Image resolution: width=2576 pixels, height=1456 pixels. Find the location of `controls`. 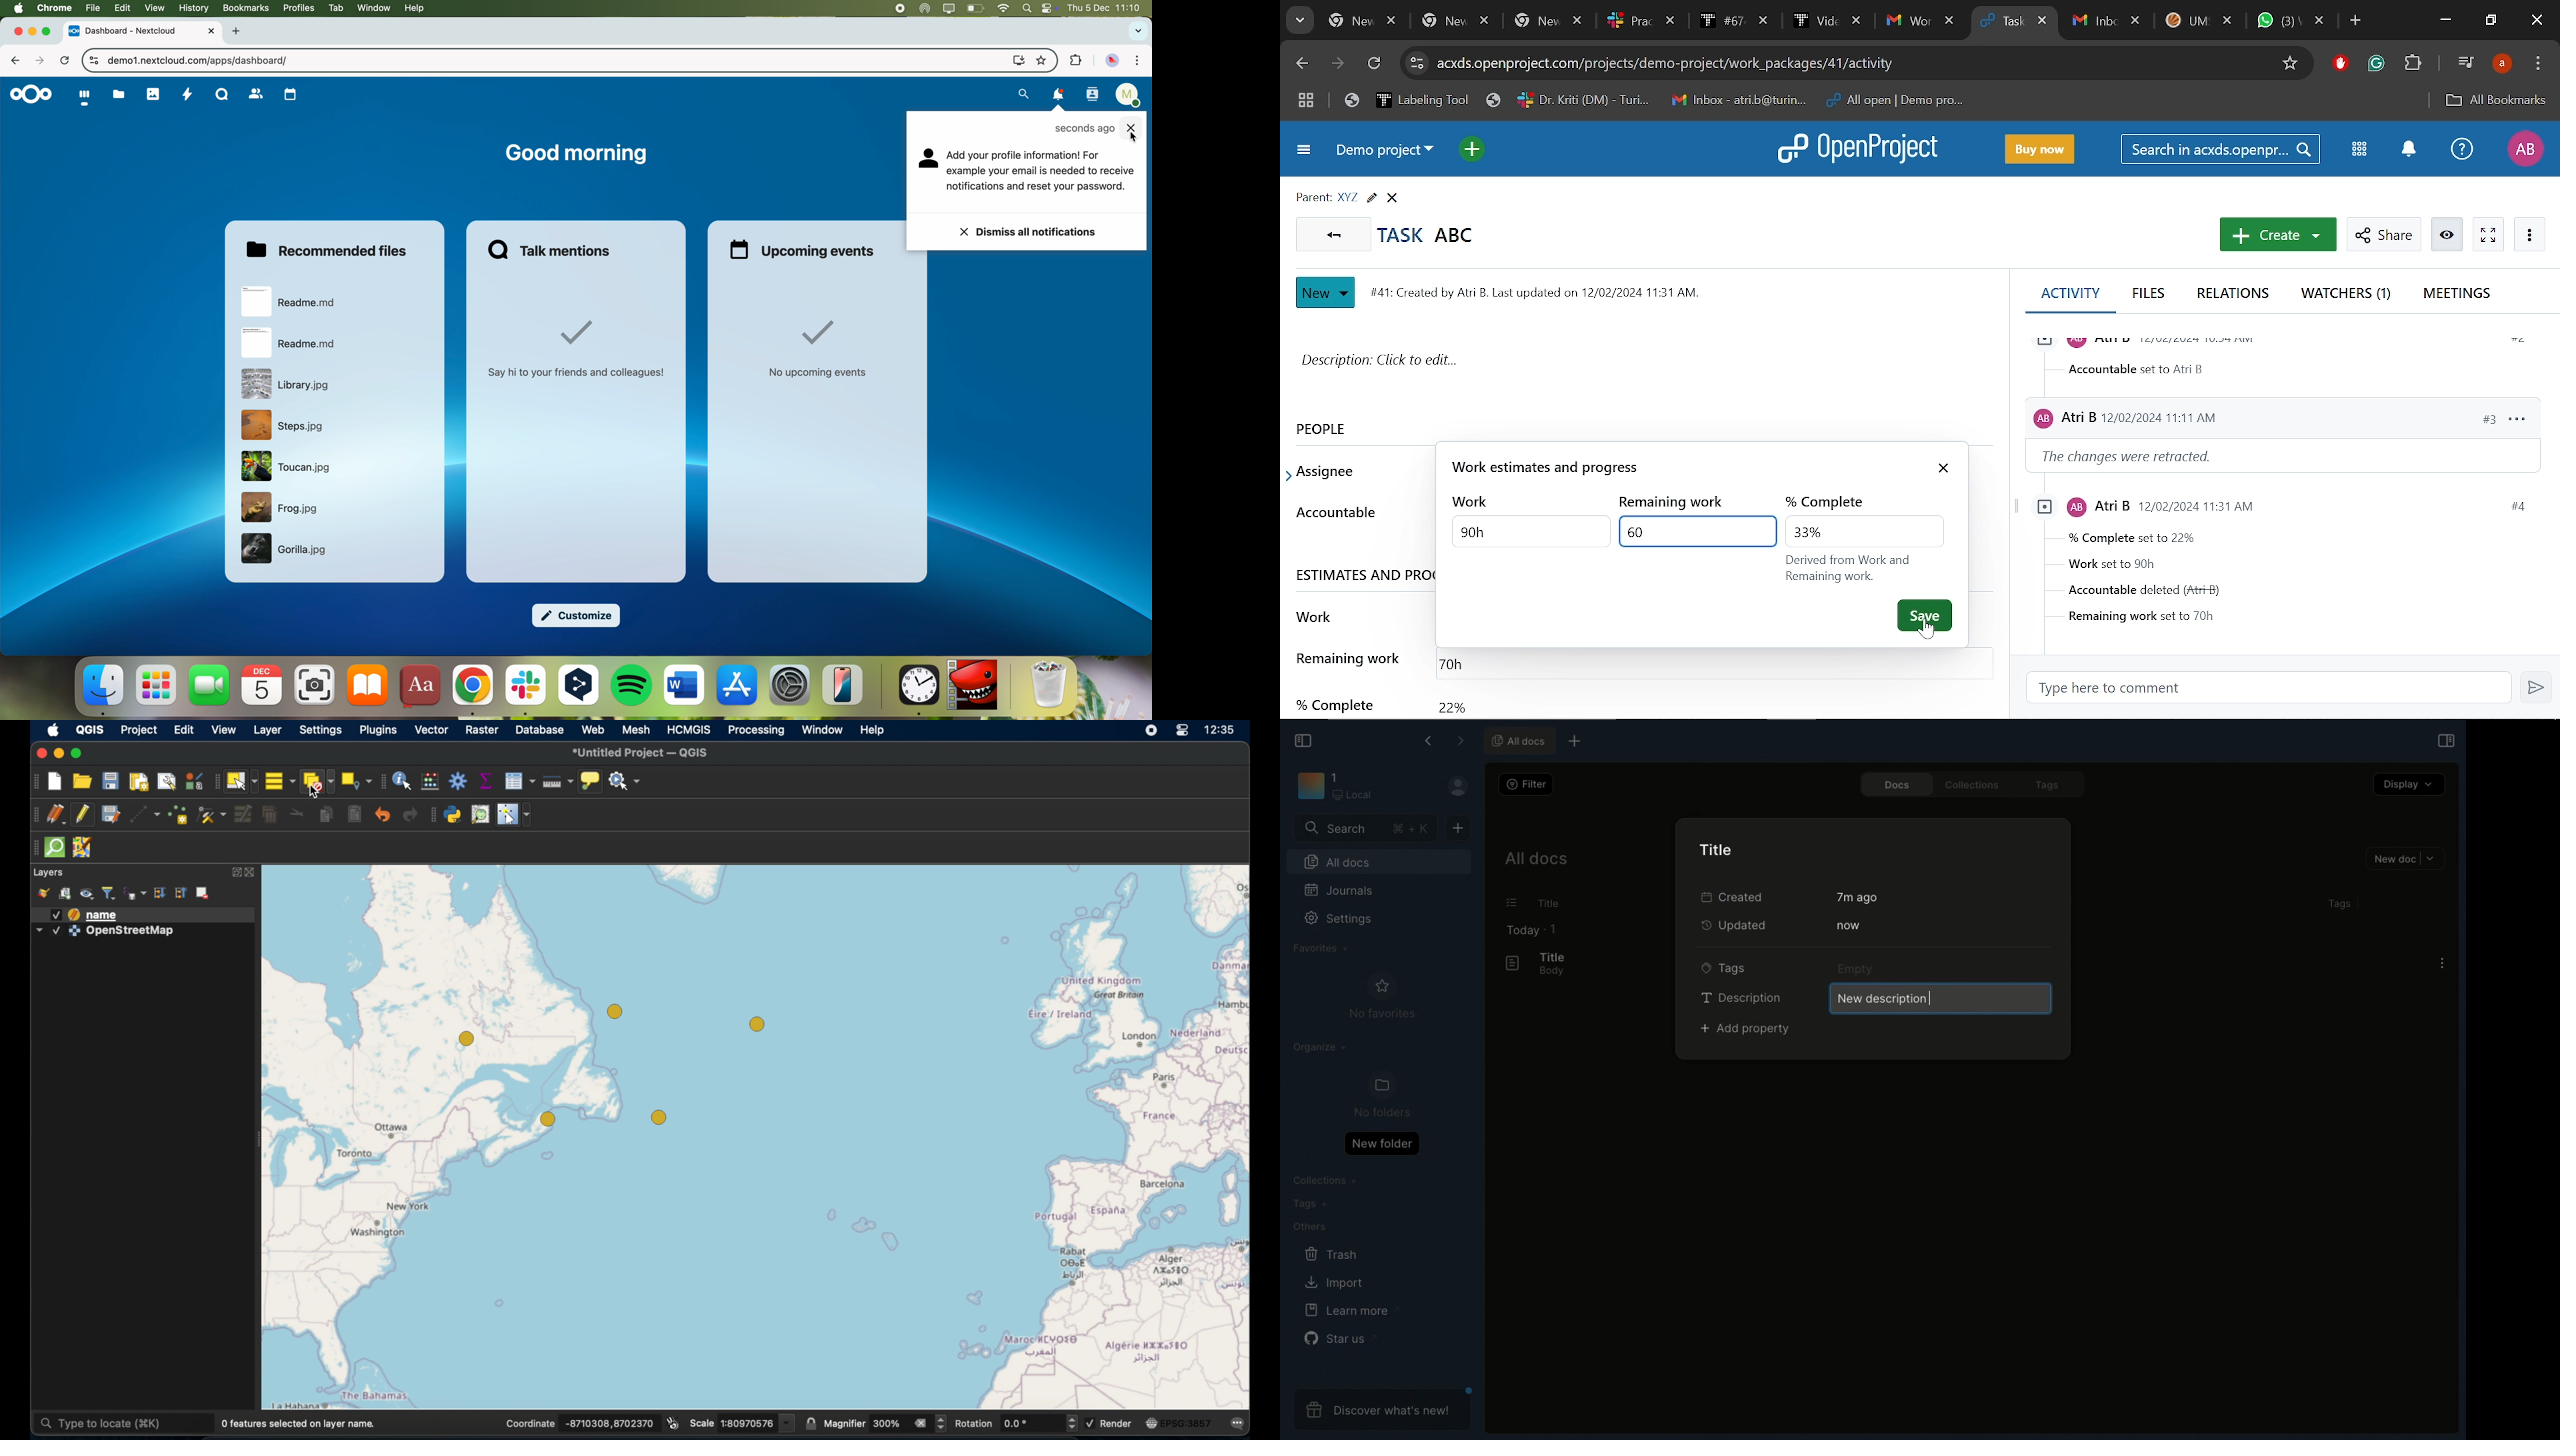

controls is located at coordinates (91, 61).